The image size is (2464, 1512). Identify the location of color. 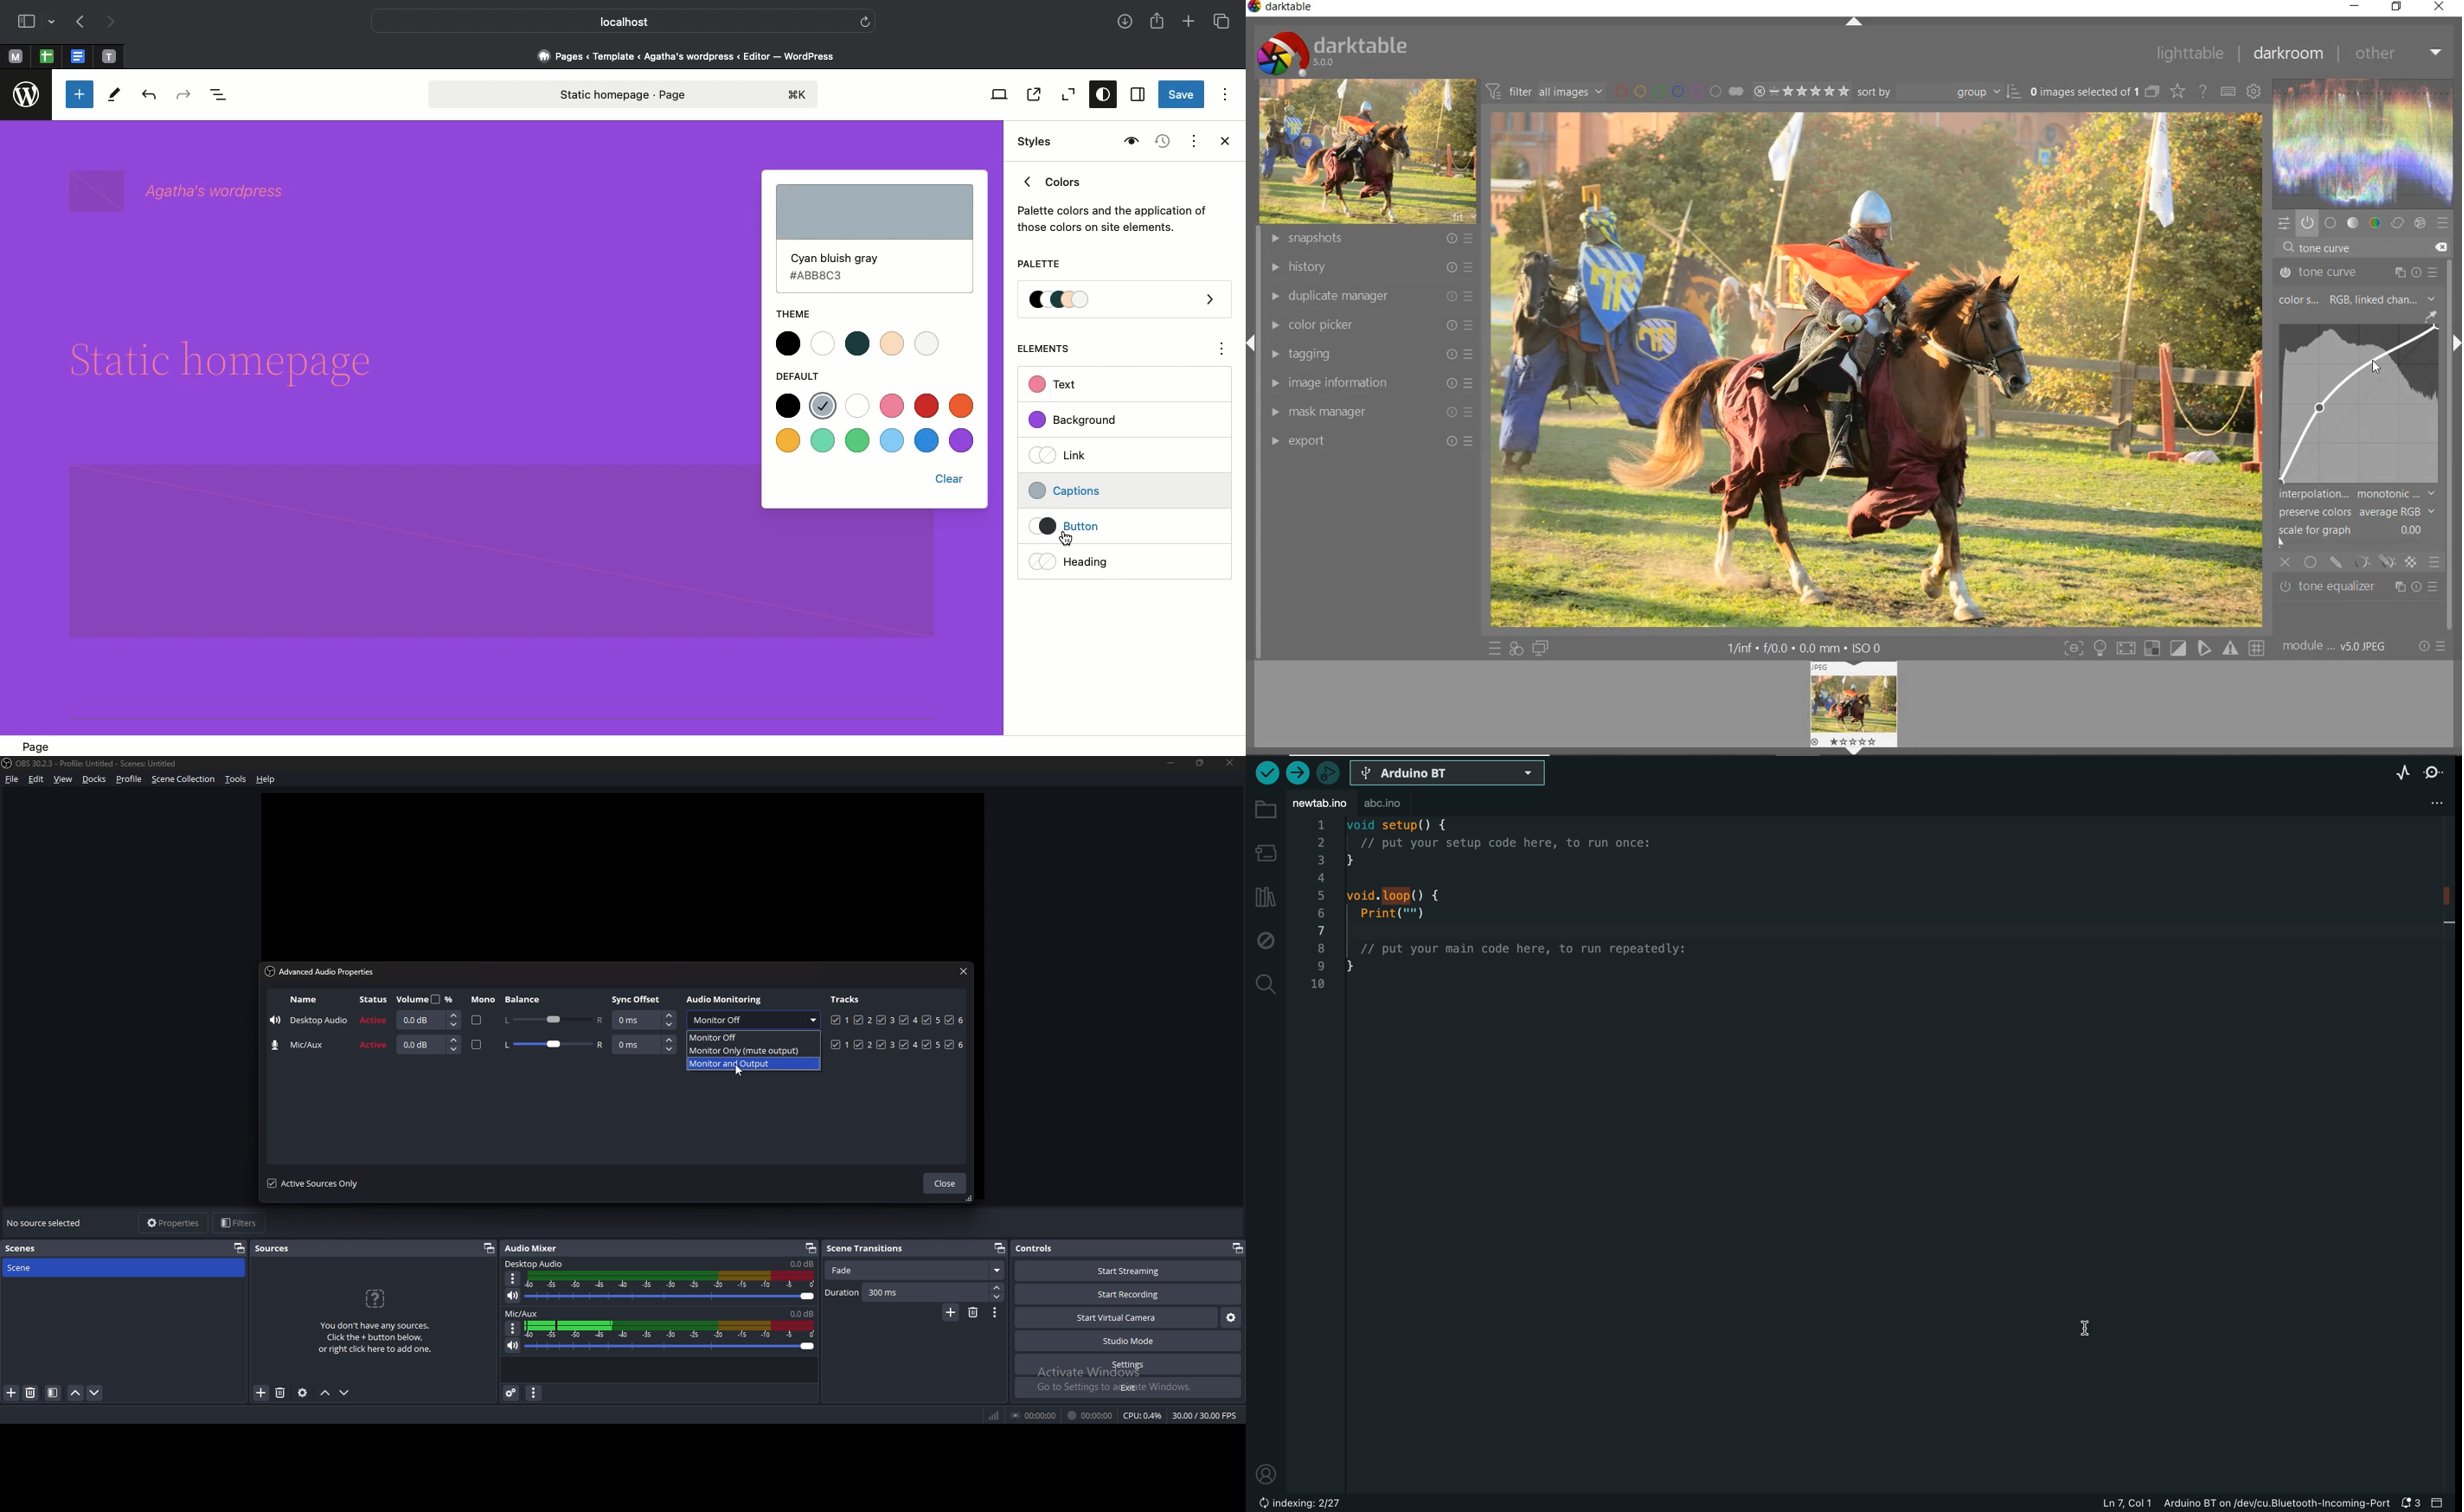
(2376, 223).